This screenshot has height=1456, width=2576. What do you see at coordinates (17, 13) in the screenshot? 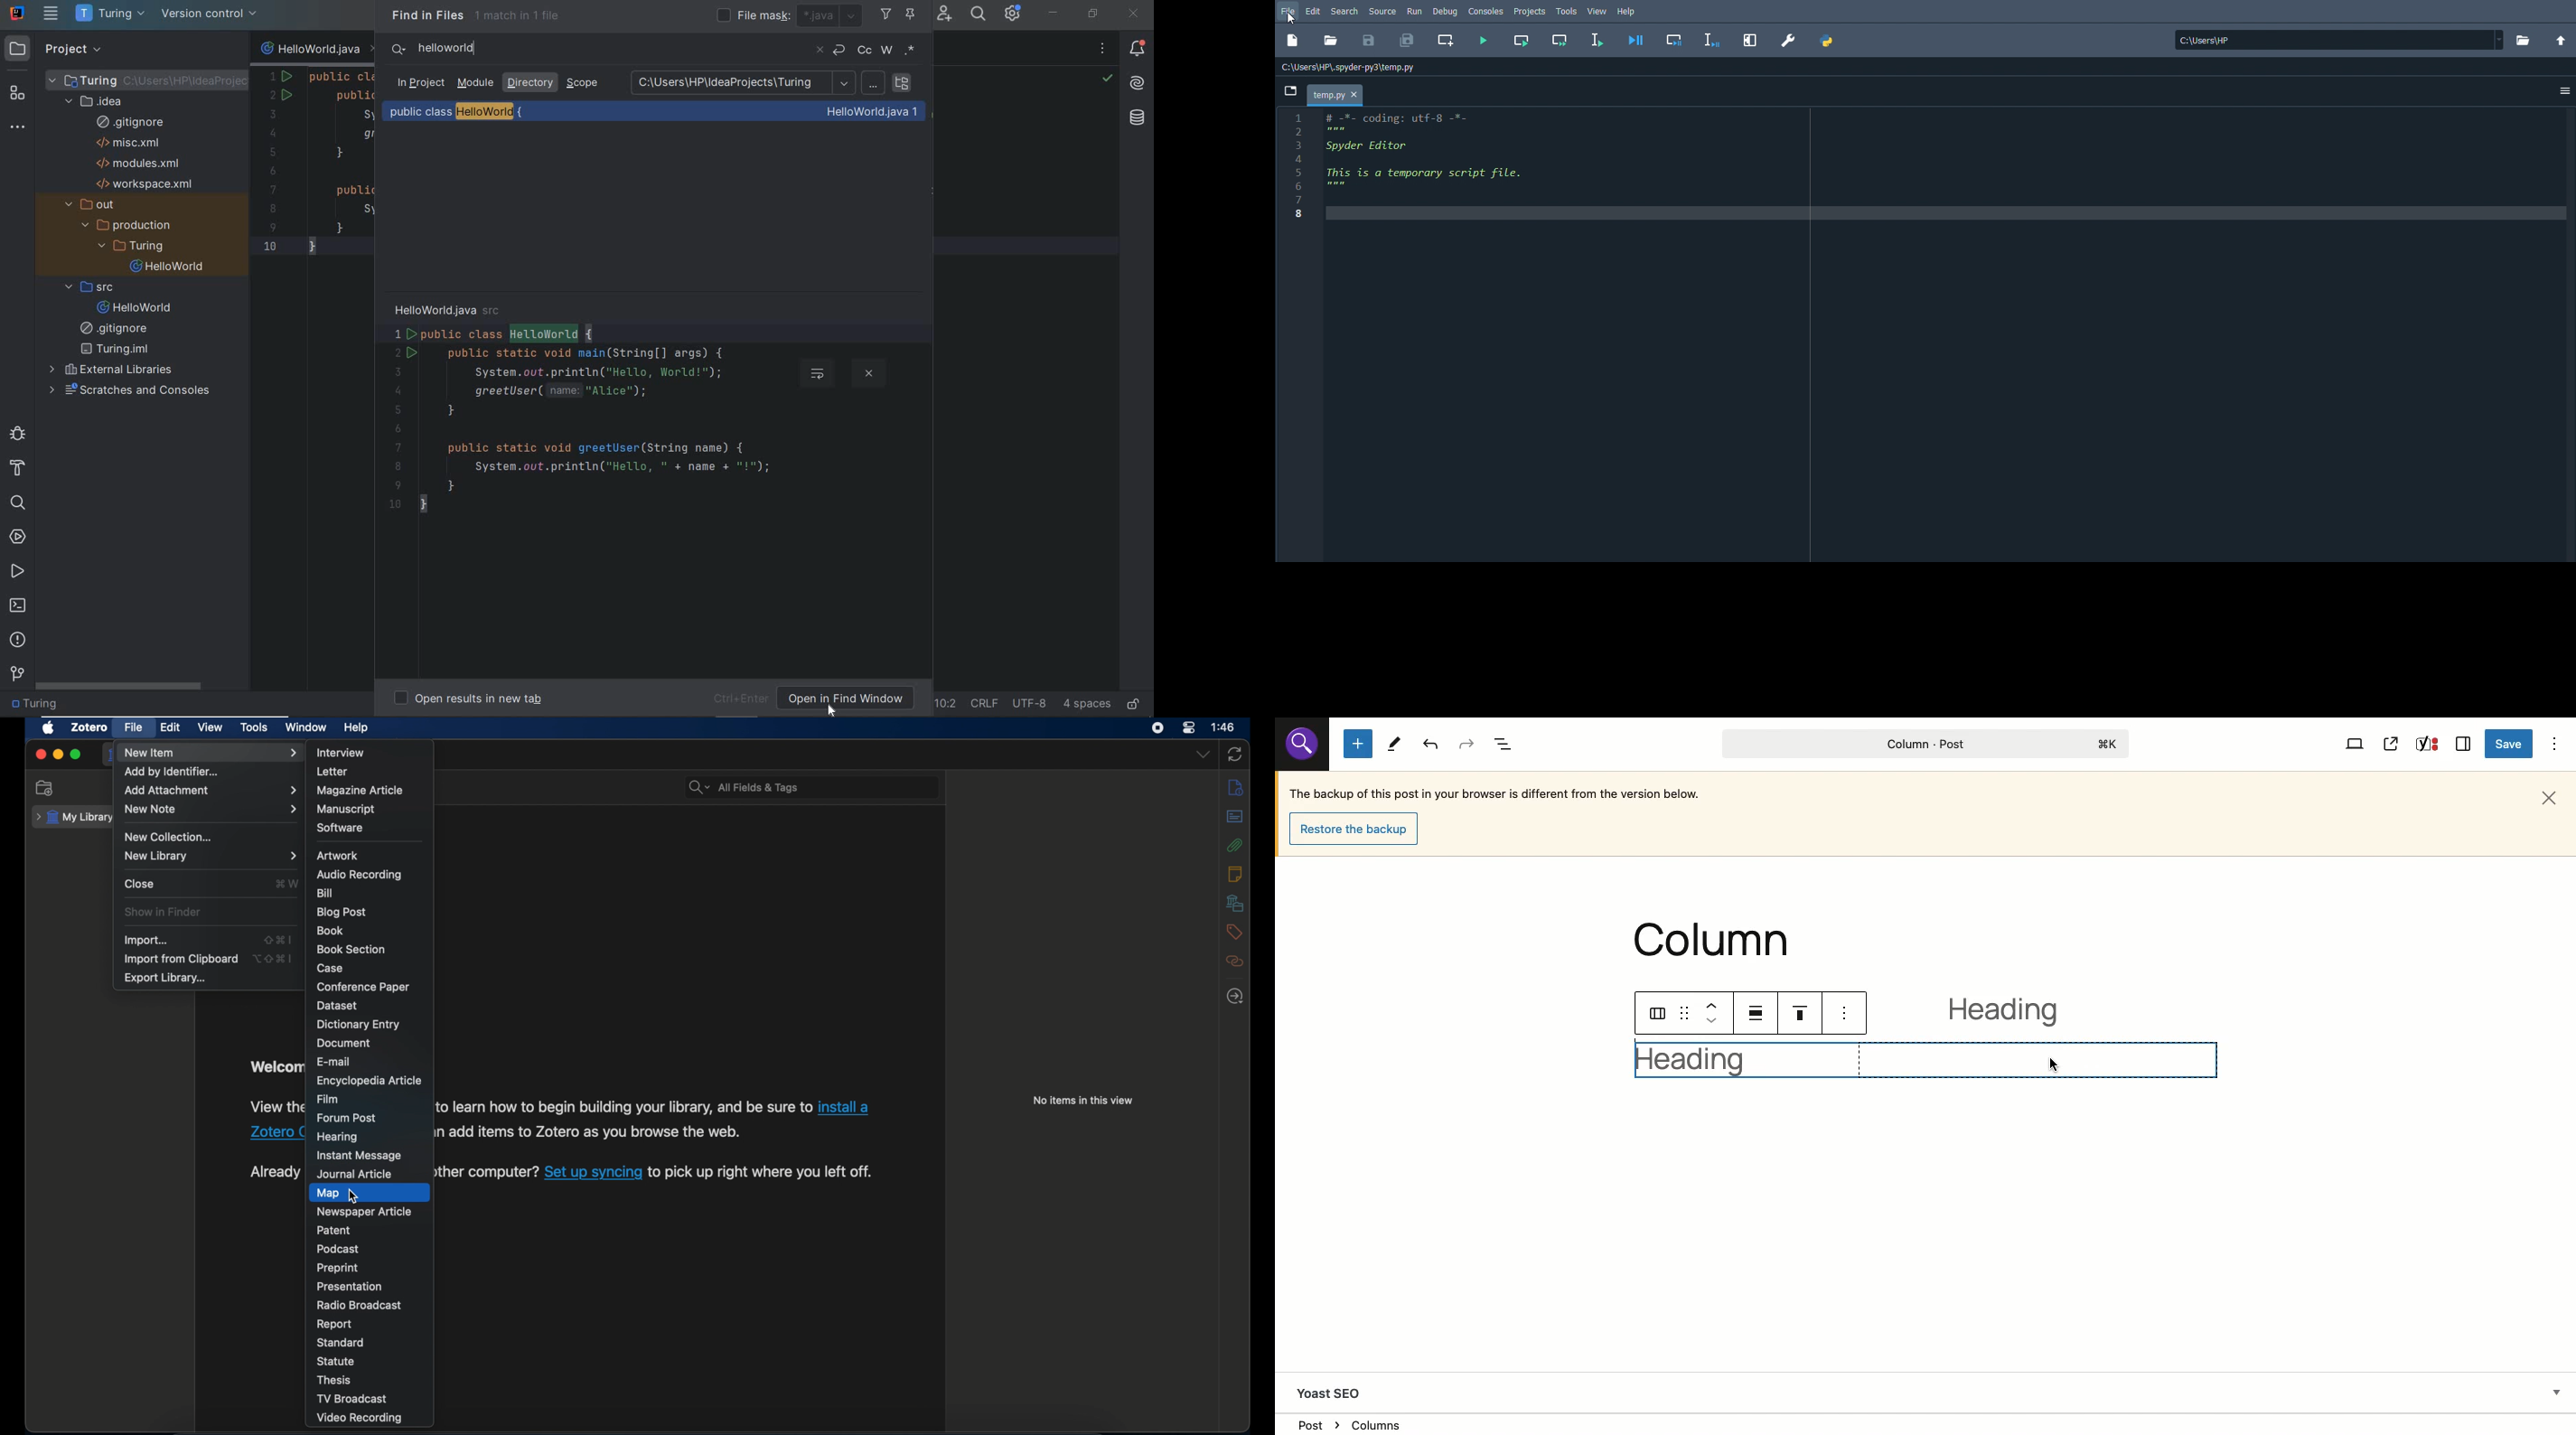
I see `system name` at bounding box center [17, 13].